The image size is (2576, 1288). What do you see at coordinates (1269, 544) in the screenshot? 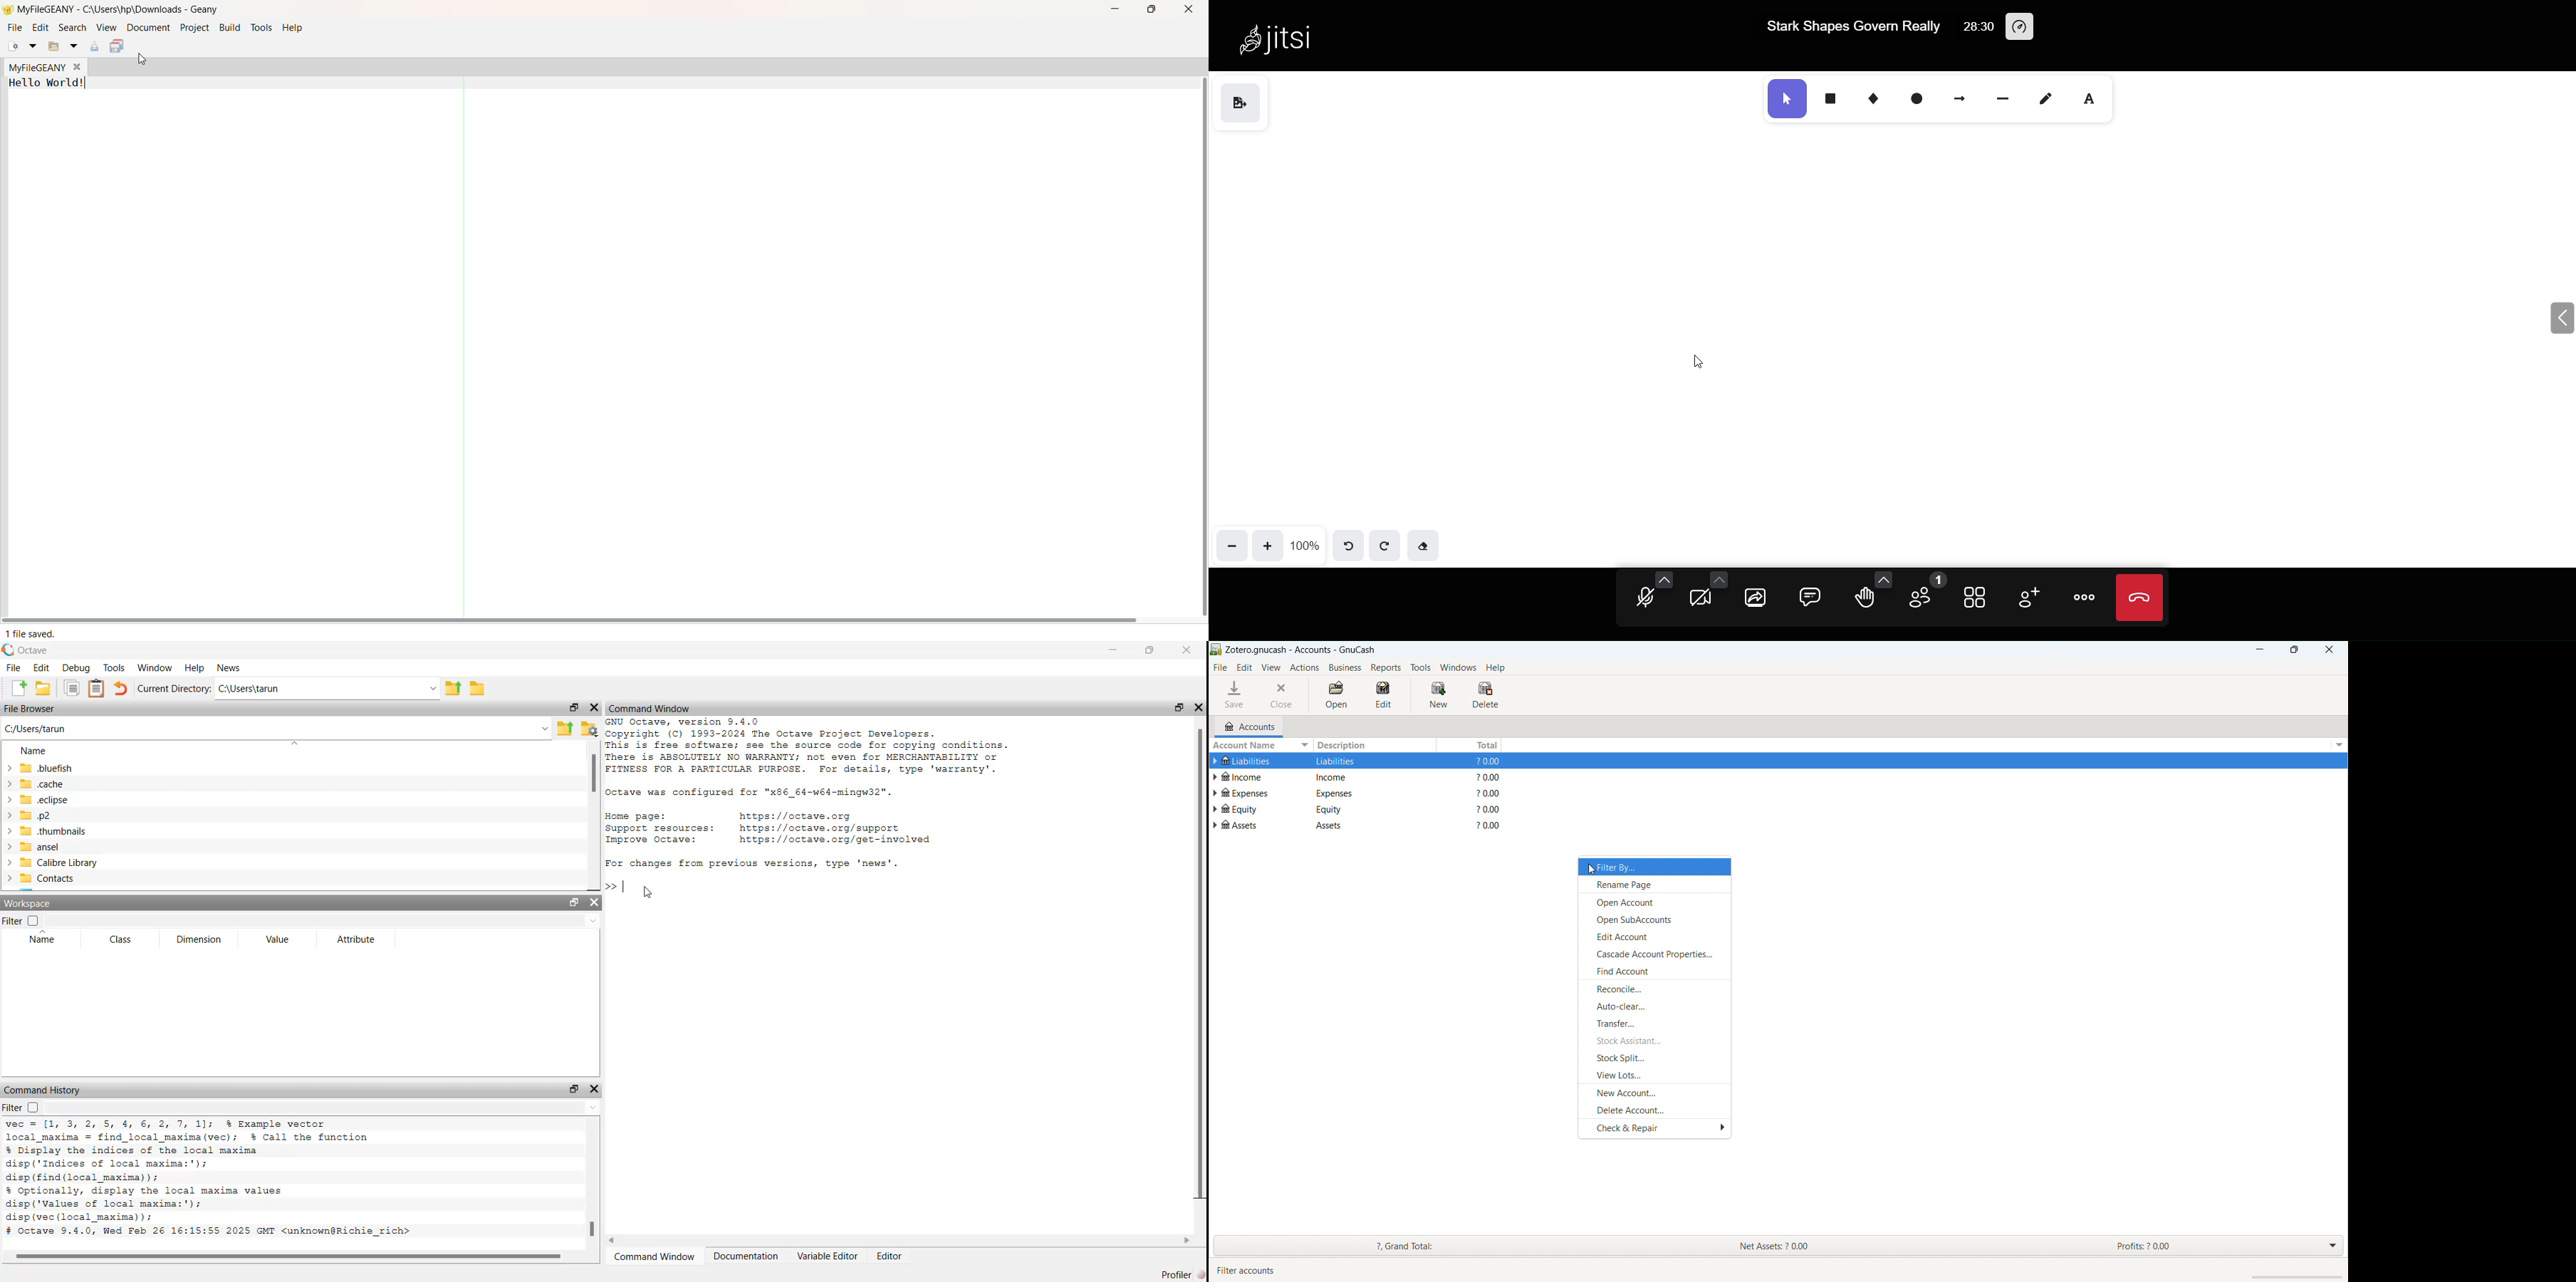
I see `zoom in` at bounding box center [1269, 544].